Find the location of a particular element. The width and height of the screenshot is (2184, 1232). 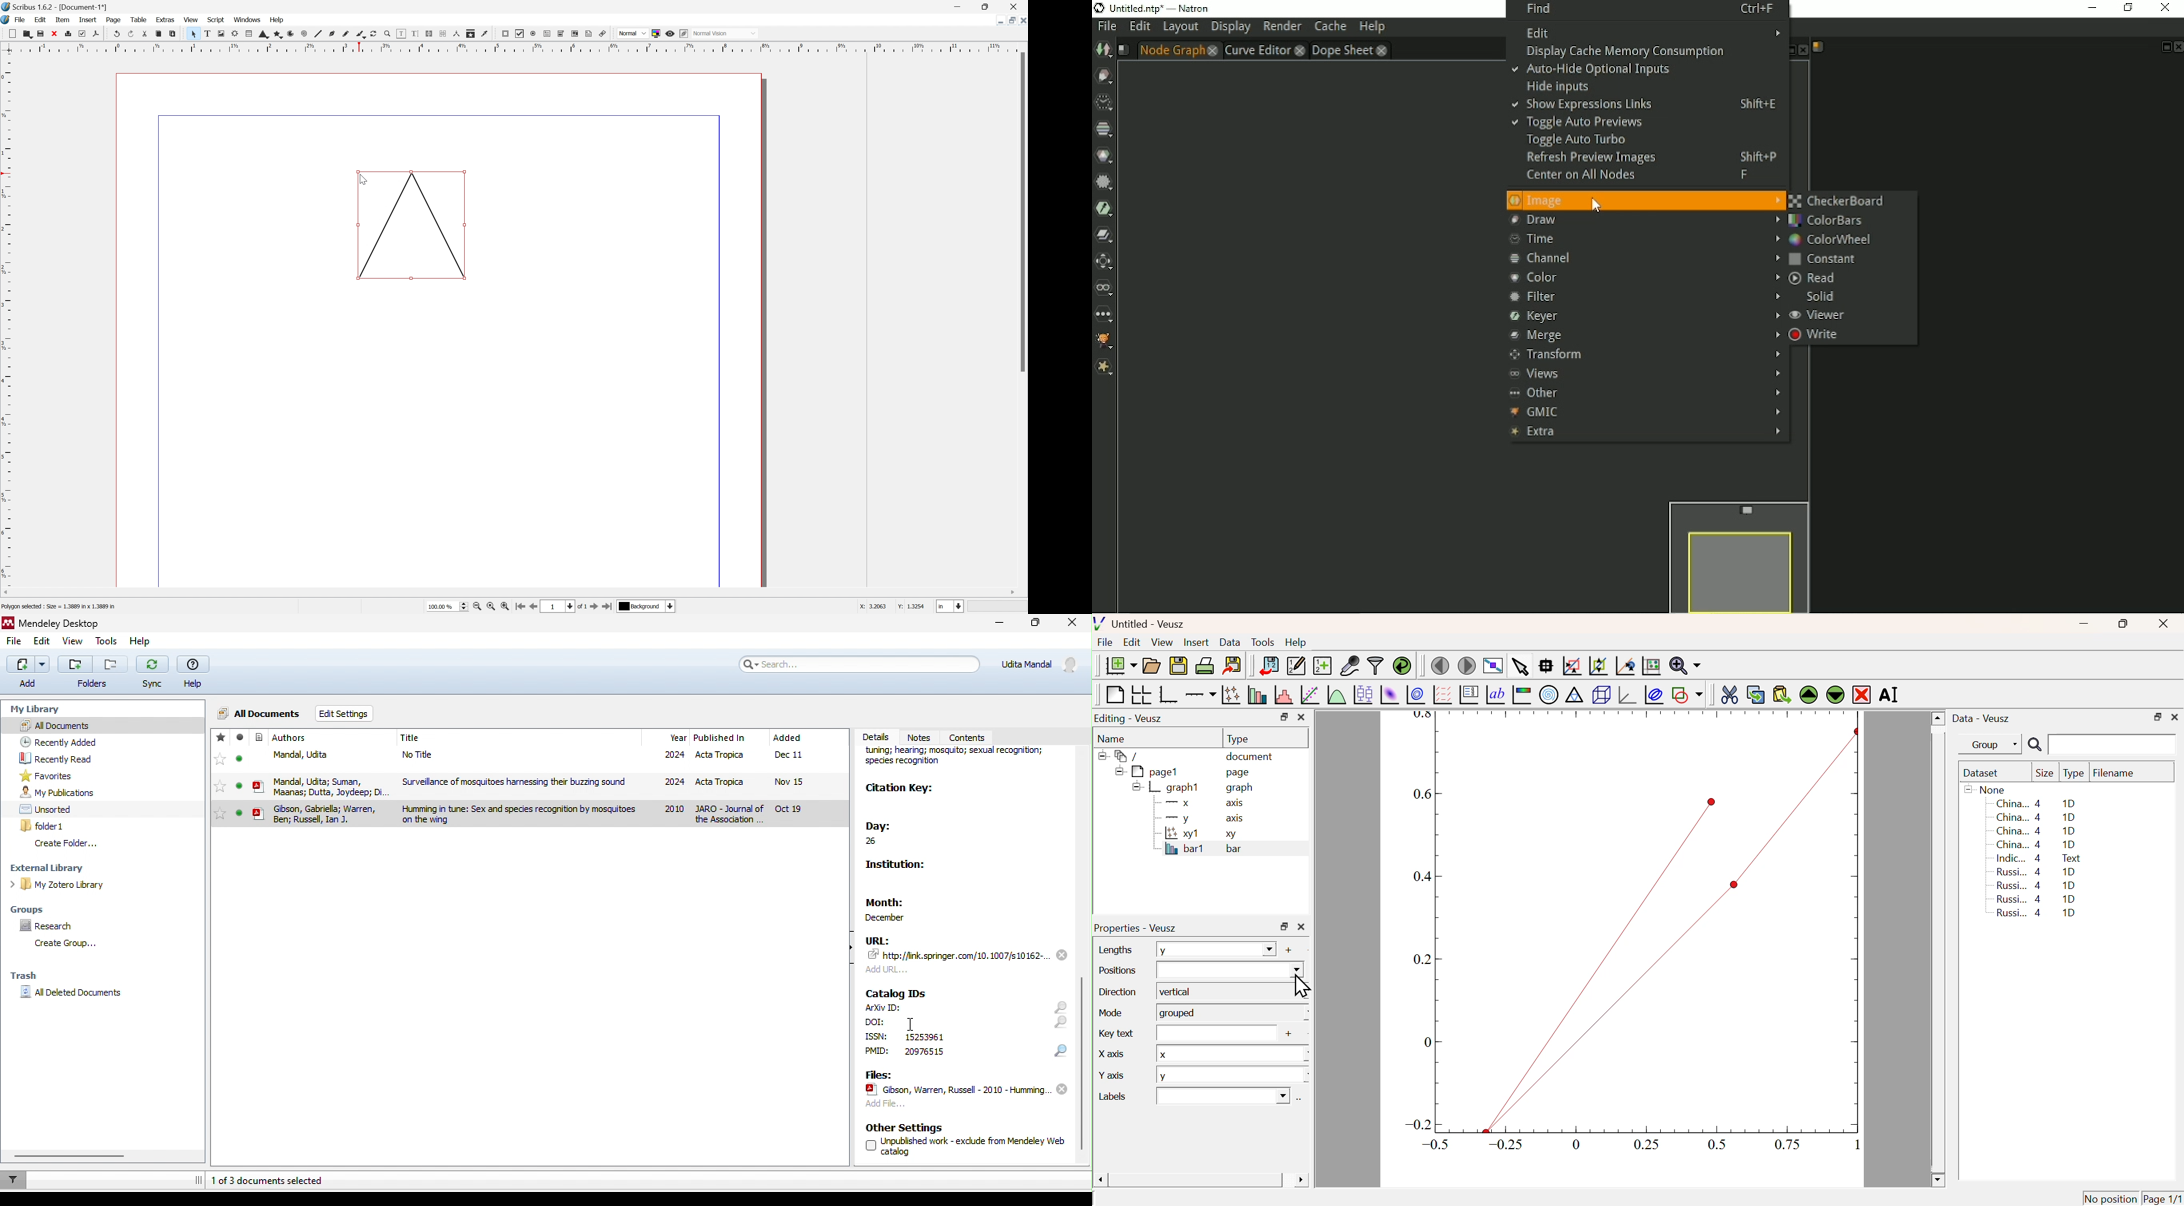

Table is located at coordinates (245, 34).